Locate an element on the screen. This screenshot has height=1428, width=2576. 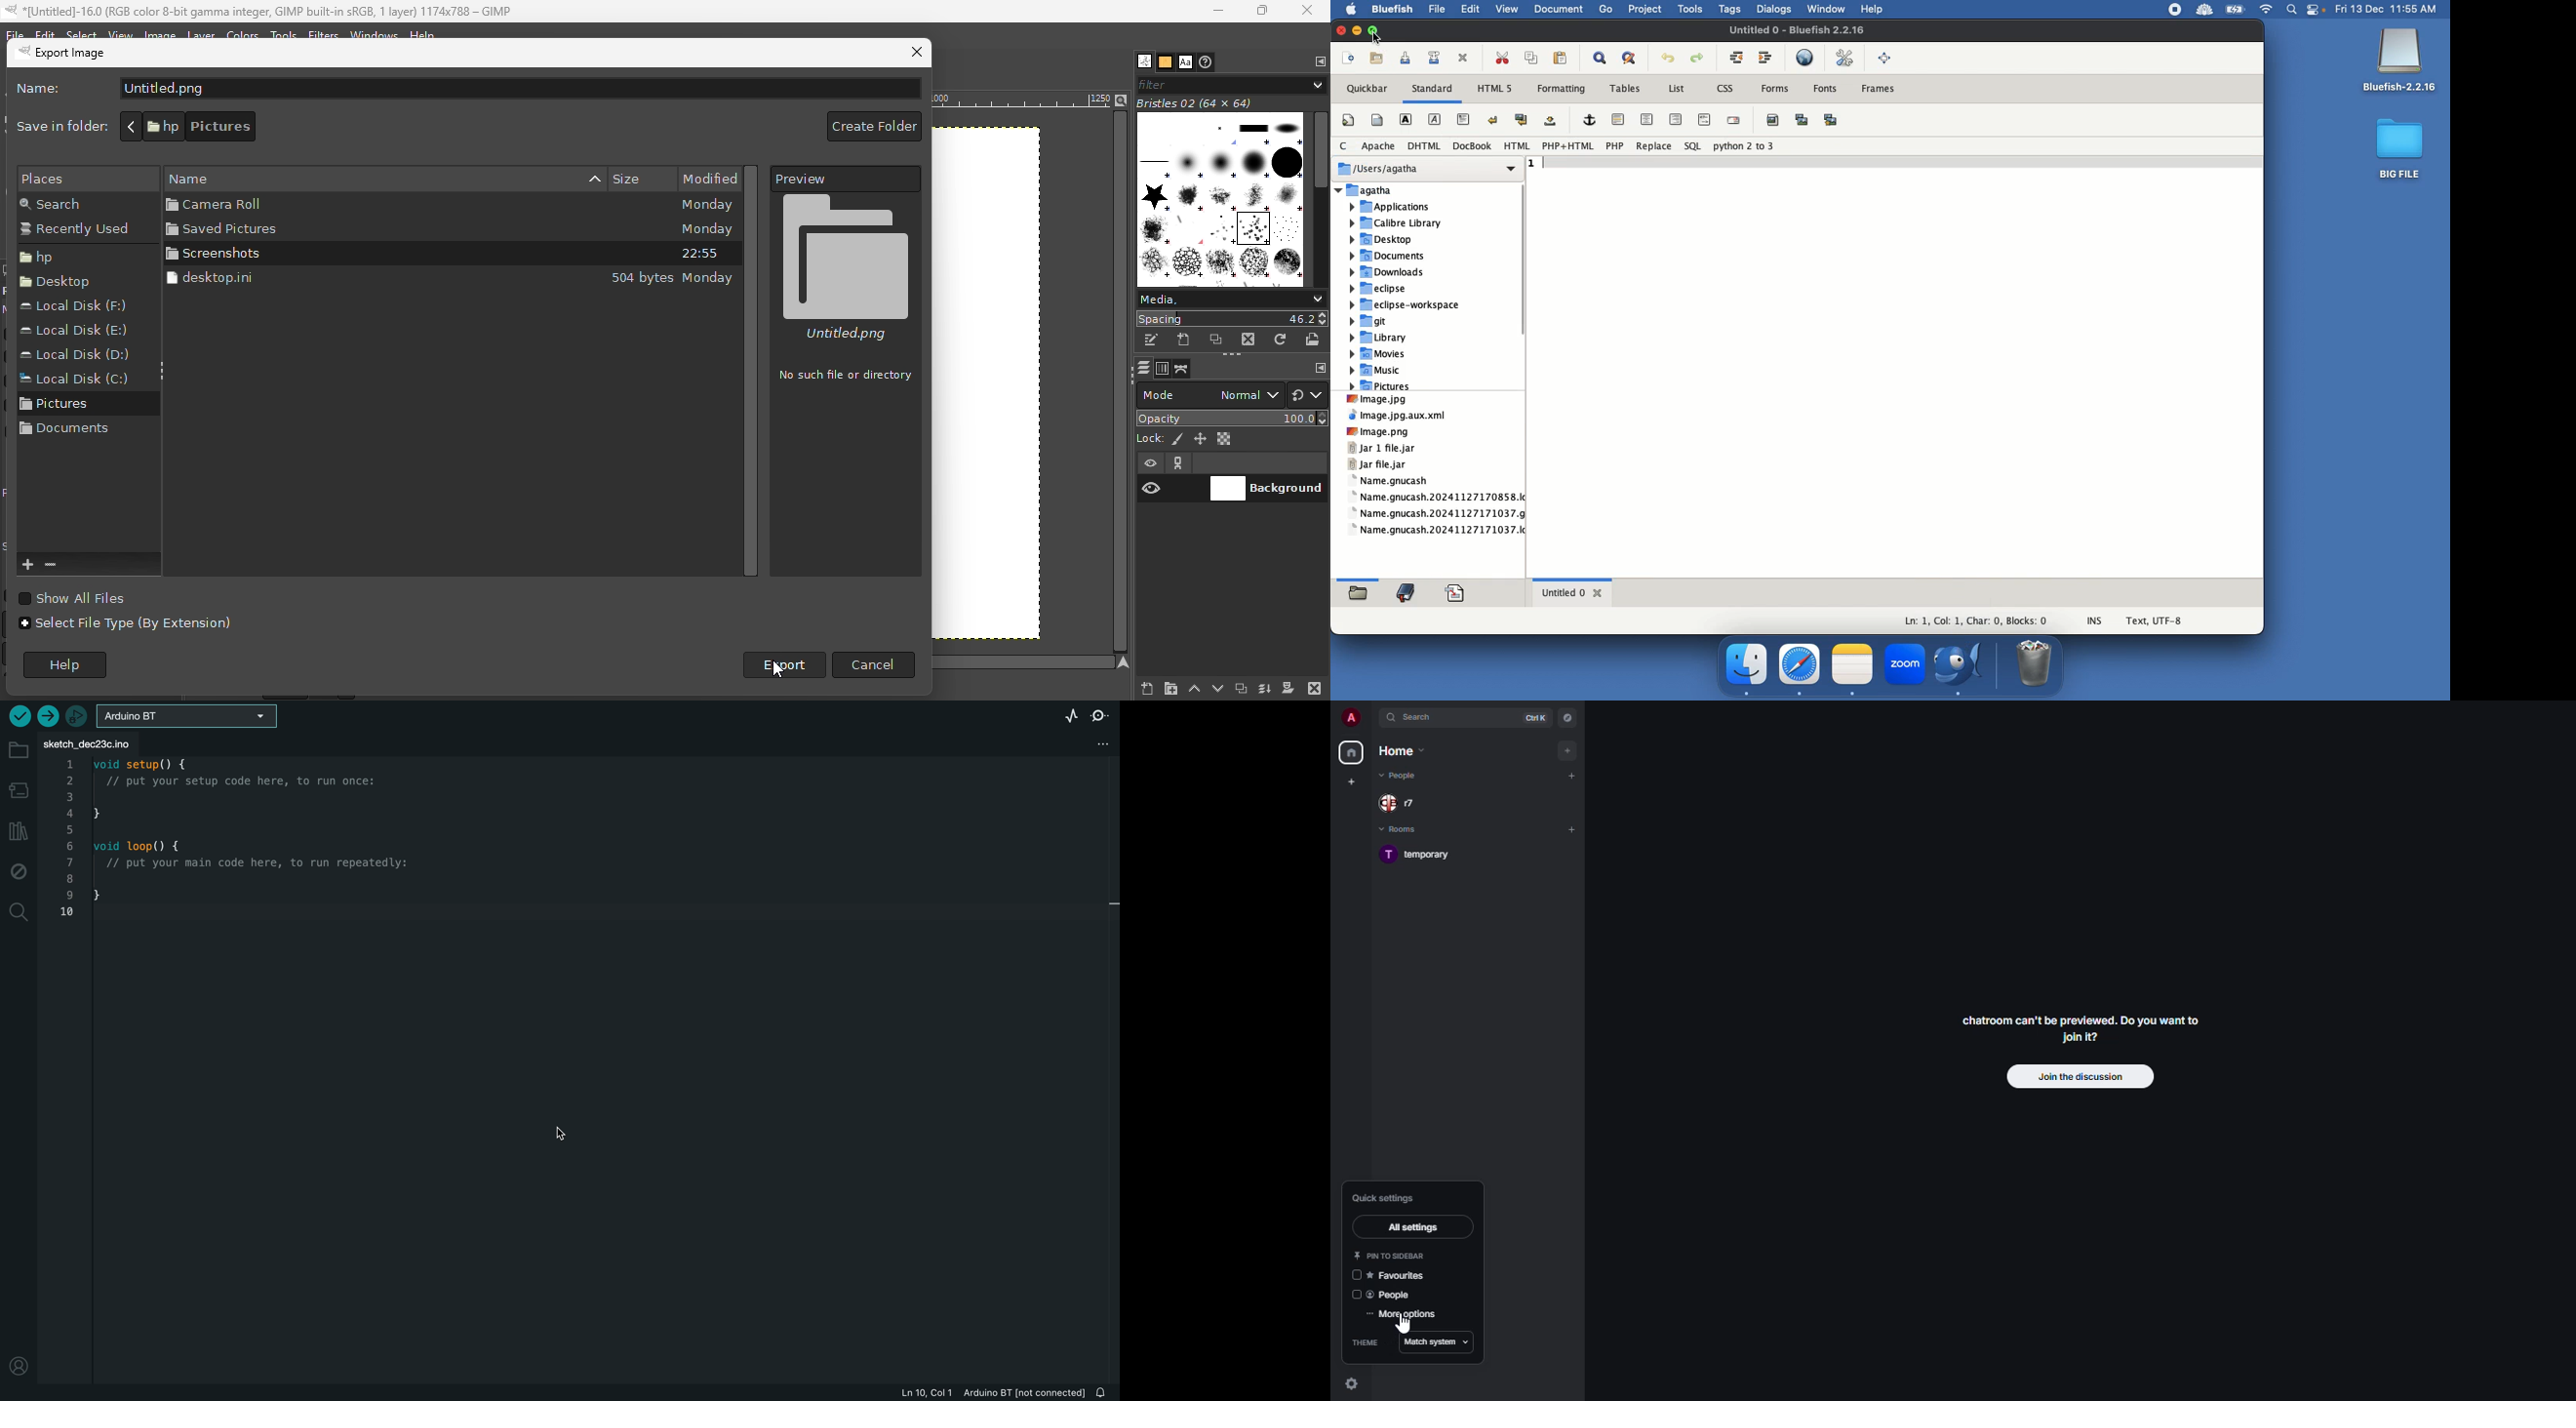
Tables is located at coordinates (1625, 88).